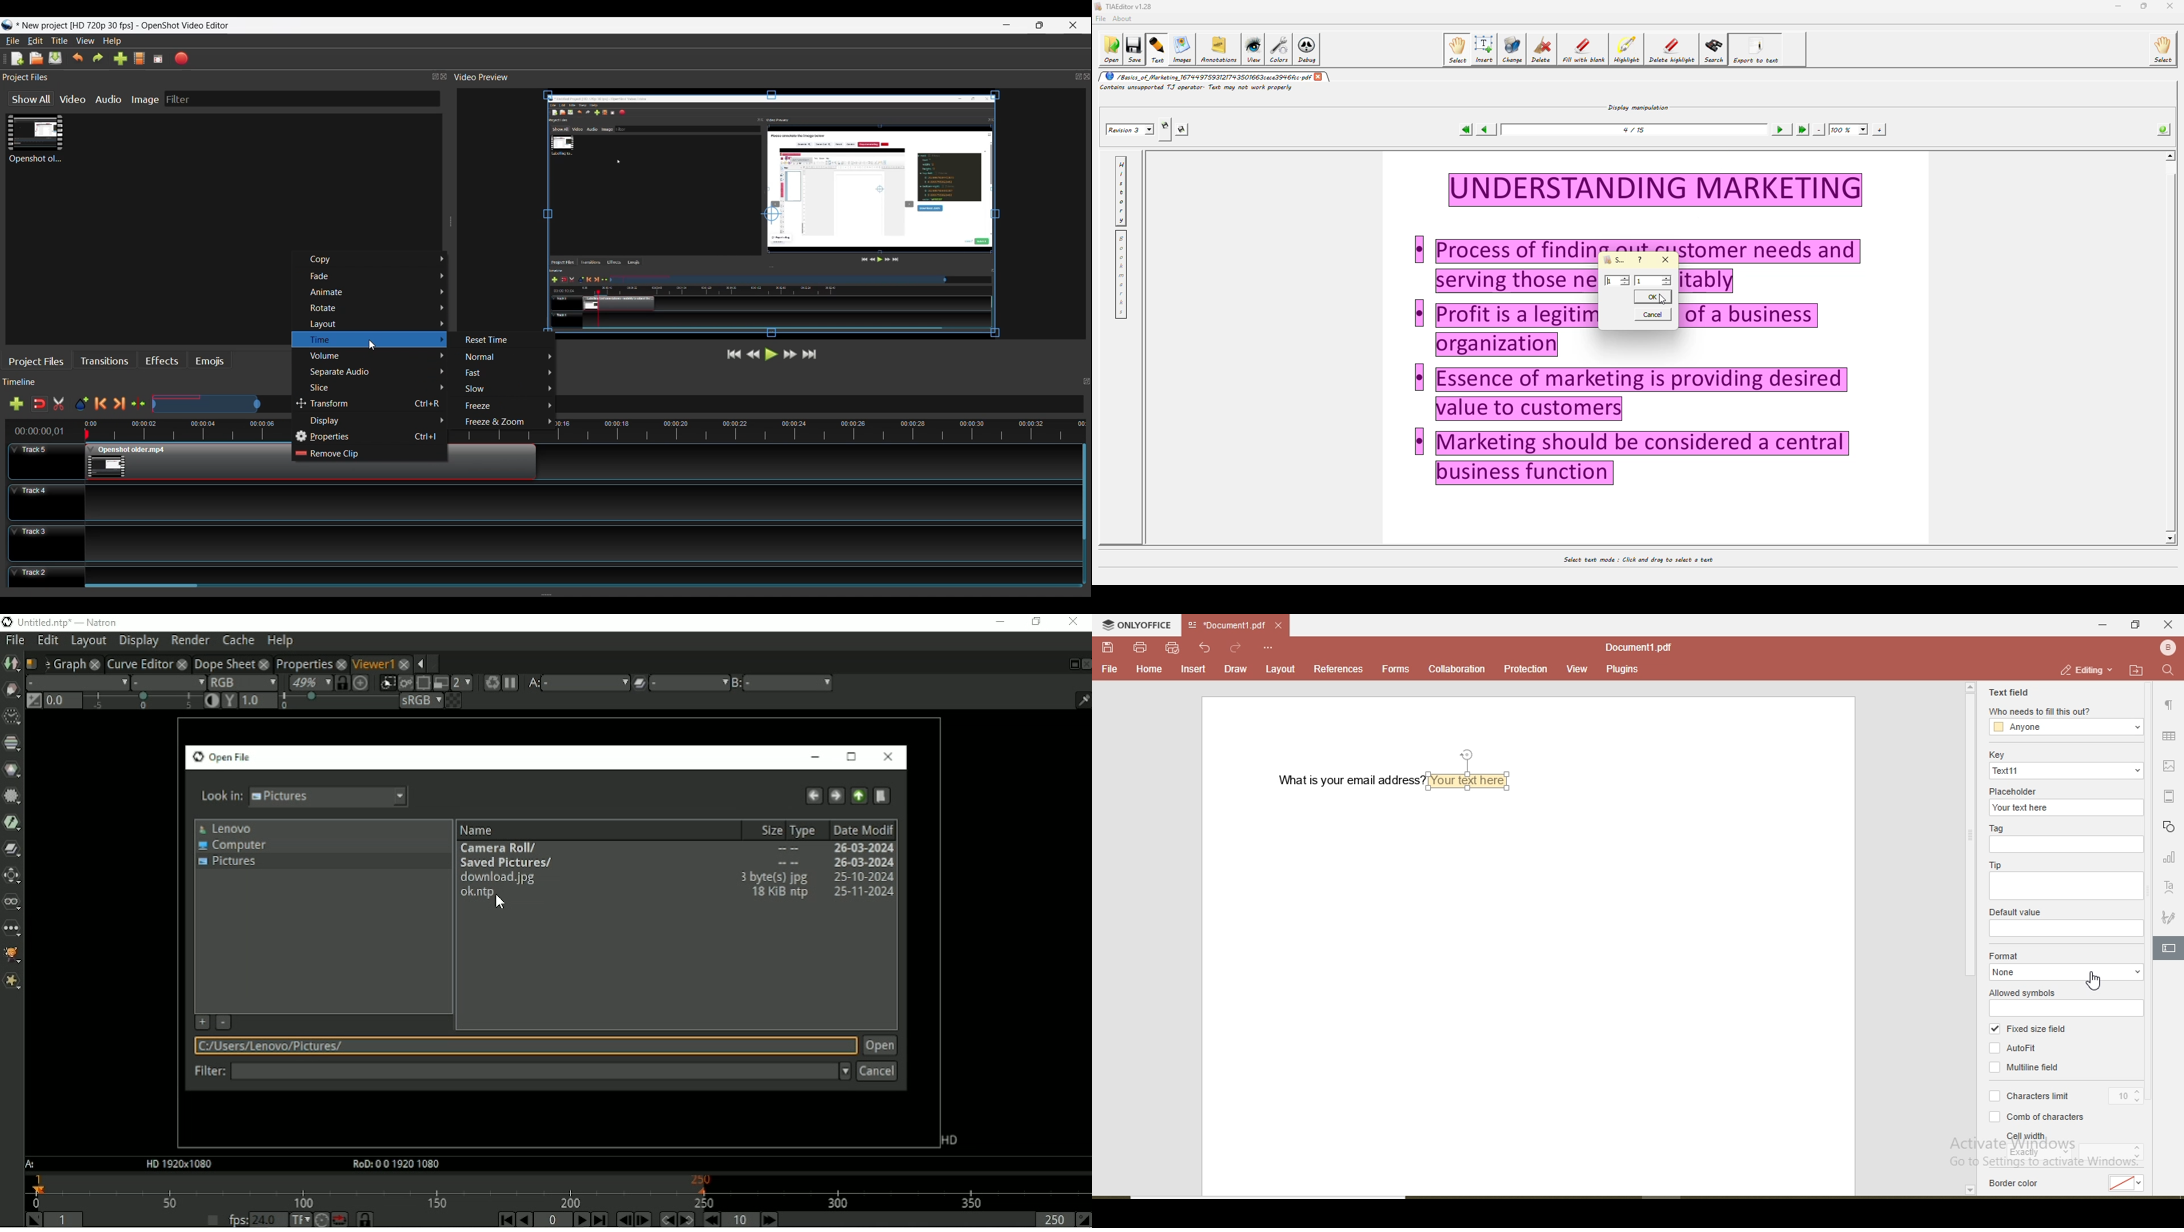 The height and width of the screenshot is (1232, 2184). What do you see at coordinates (2016, 1184) in the screenshot?
I see `border color` at bounding box center [2016, 1184].